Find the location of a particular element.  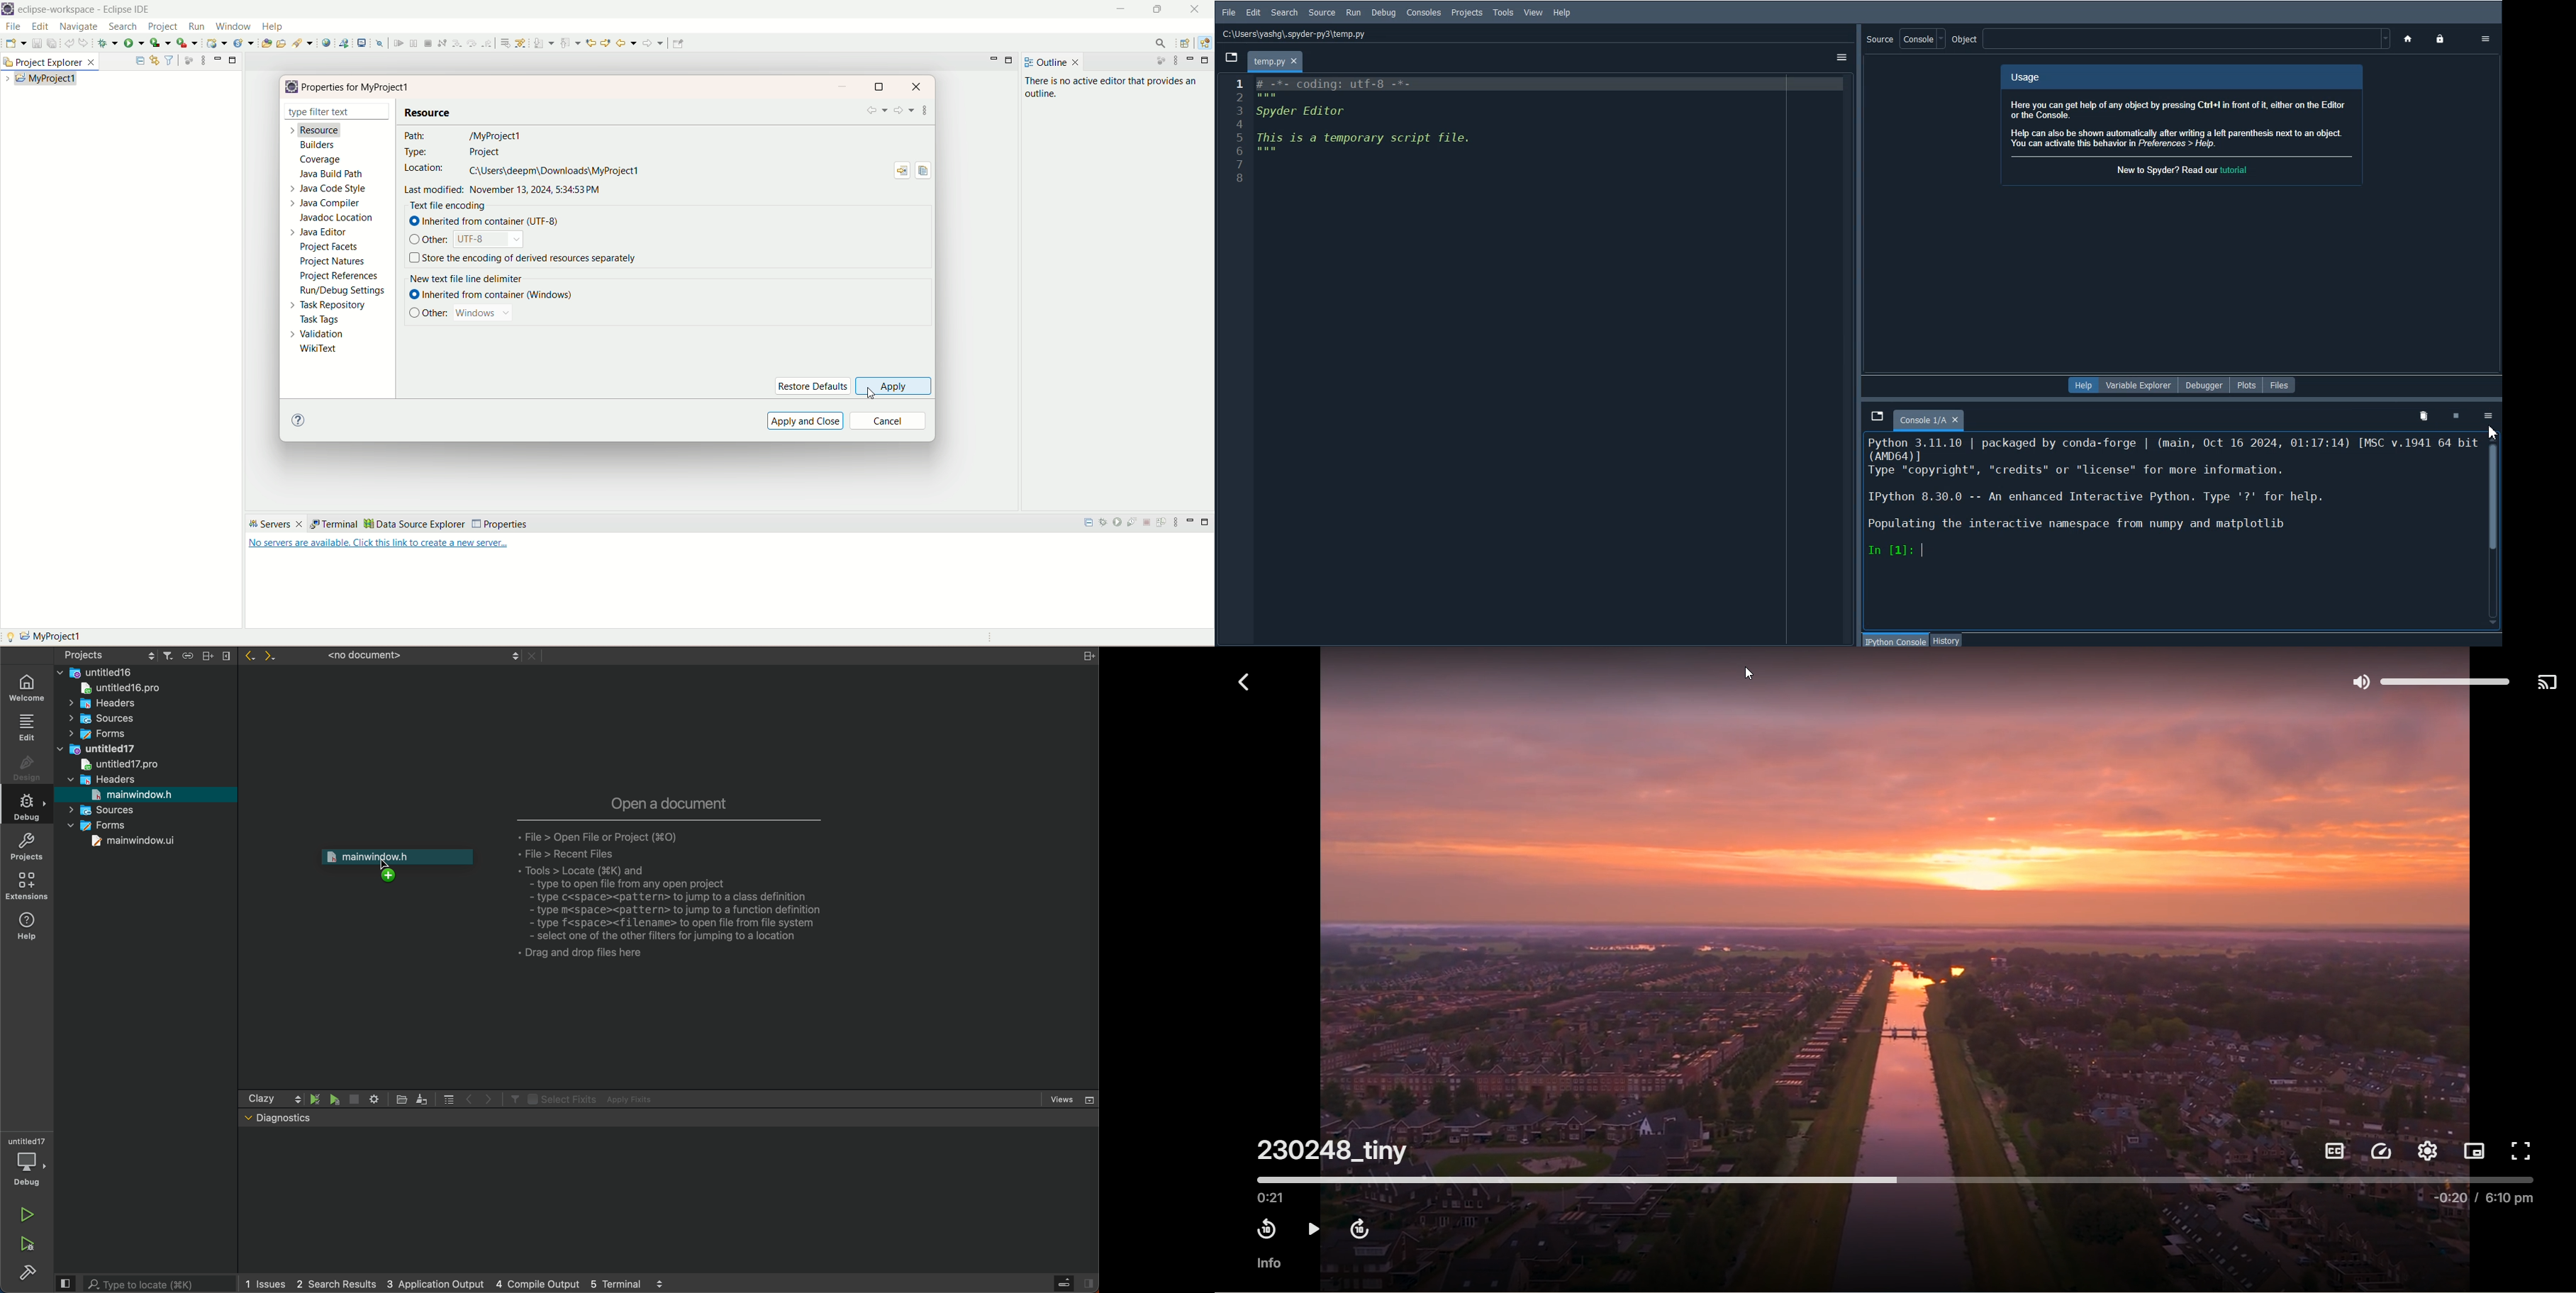

close is located at coordinates (917, 85).